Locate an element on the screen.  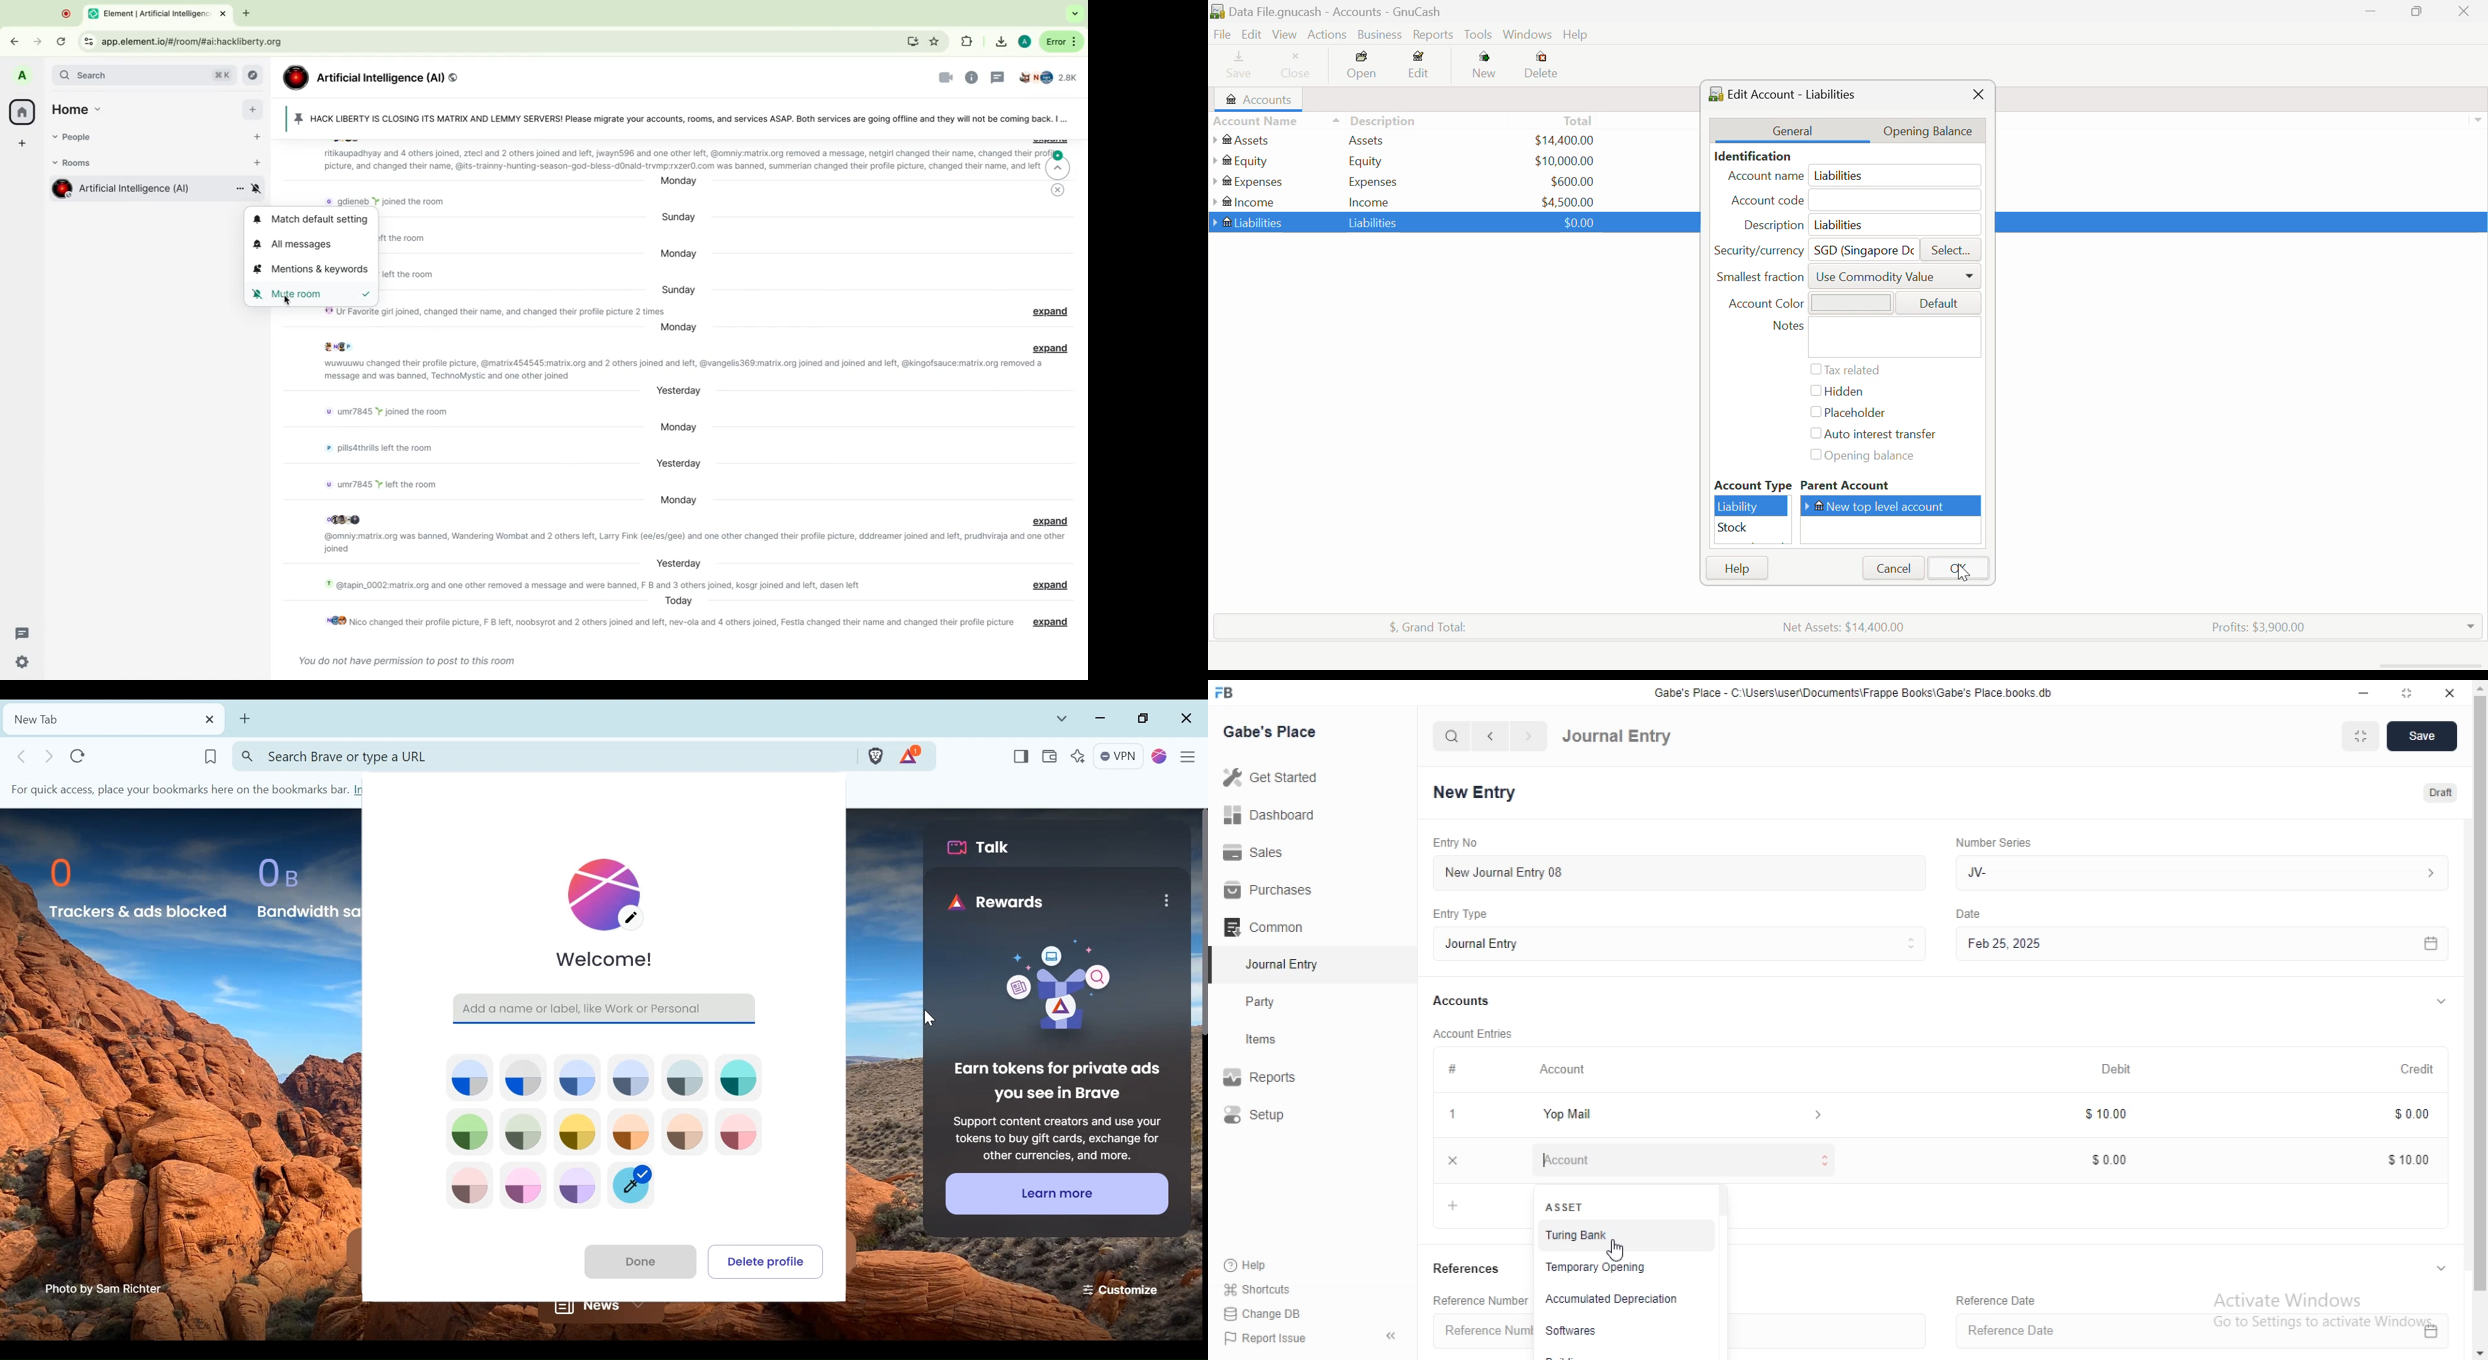
OK is located at coordinates (1957, 569).